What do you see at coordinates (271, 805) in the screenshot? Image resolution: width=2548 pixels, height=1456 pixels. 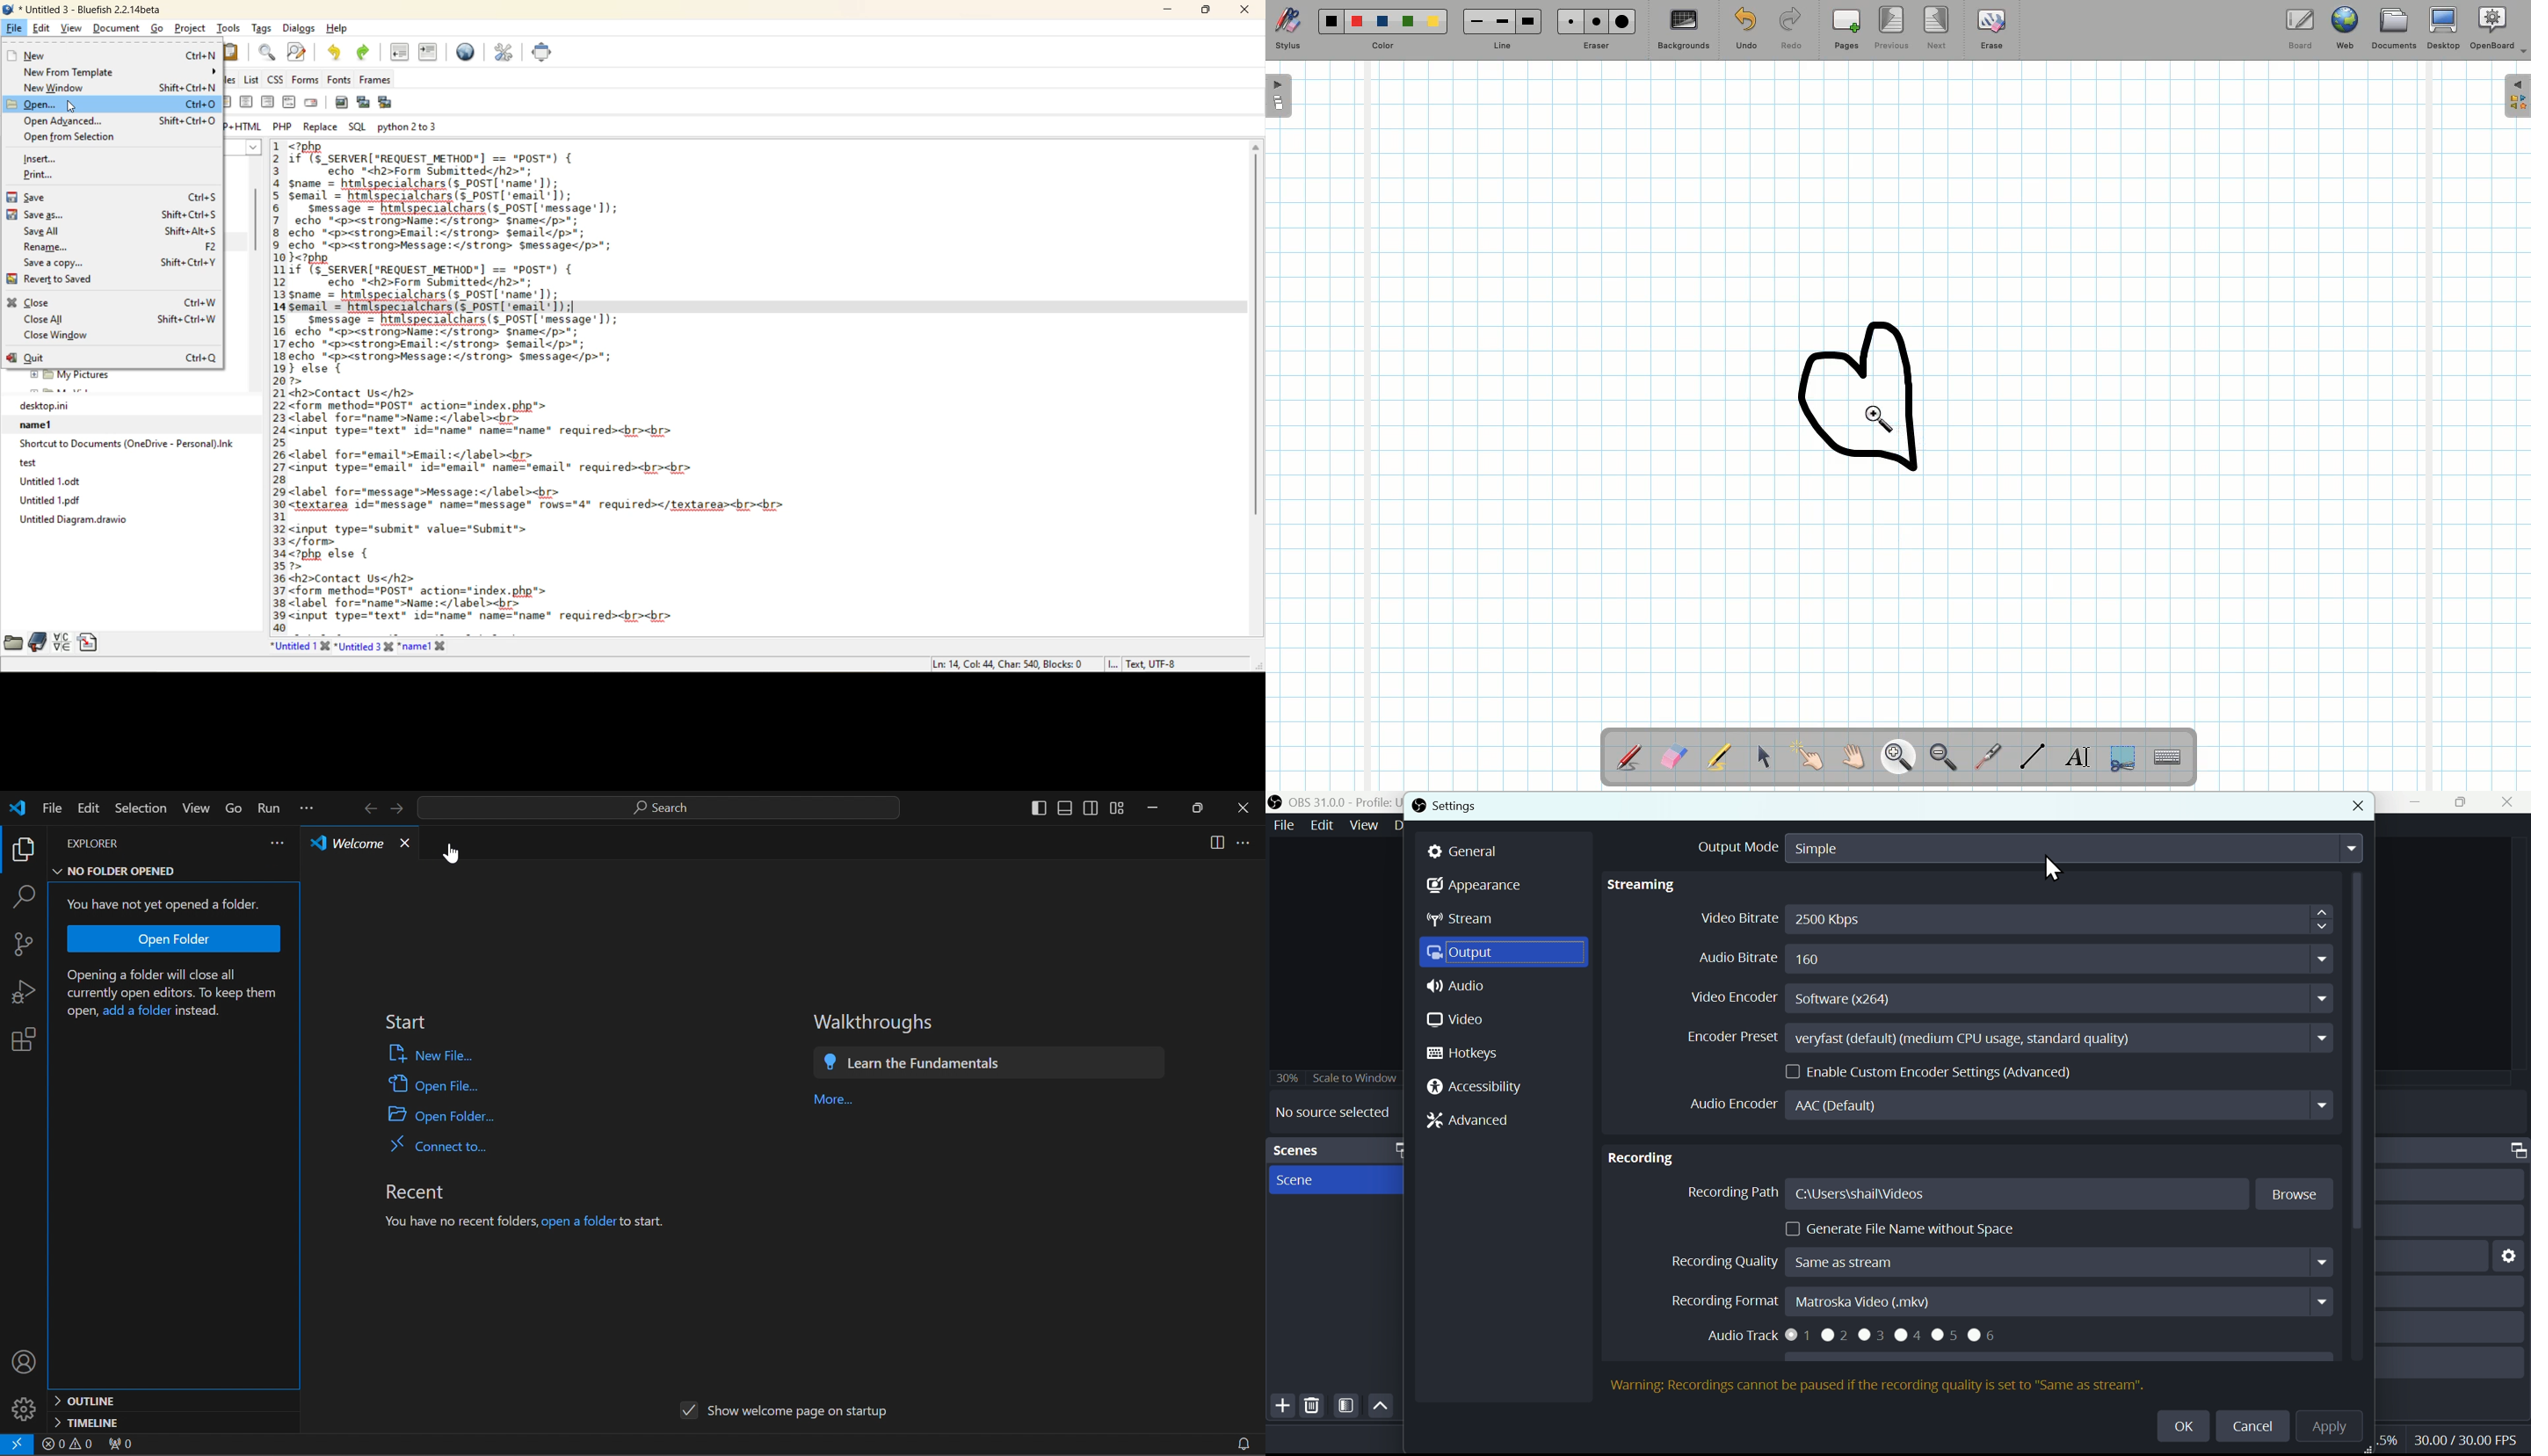 I see `run` at bounding box center [271, 805].